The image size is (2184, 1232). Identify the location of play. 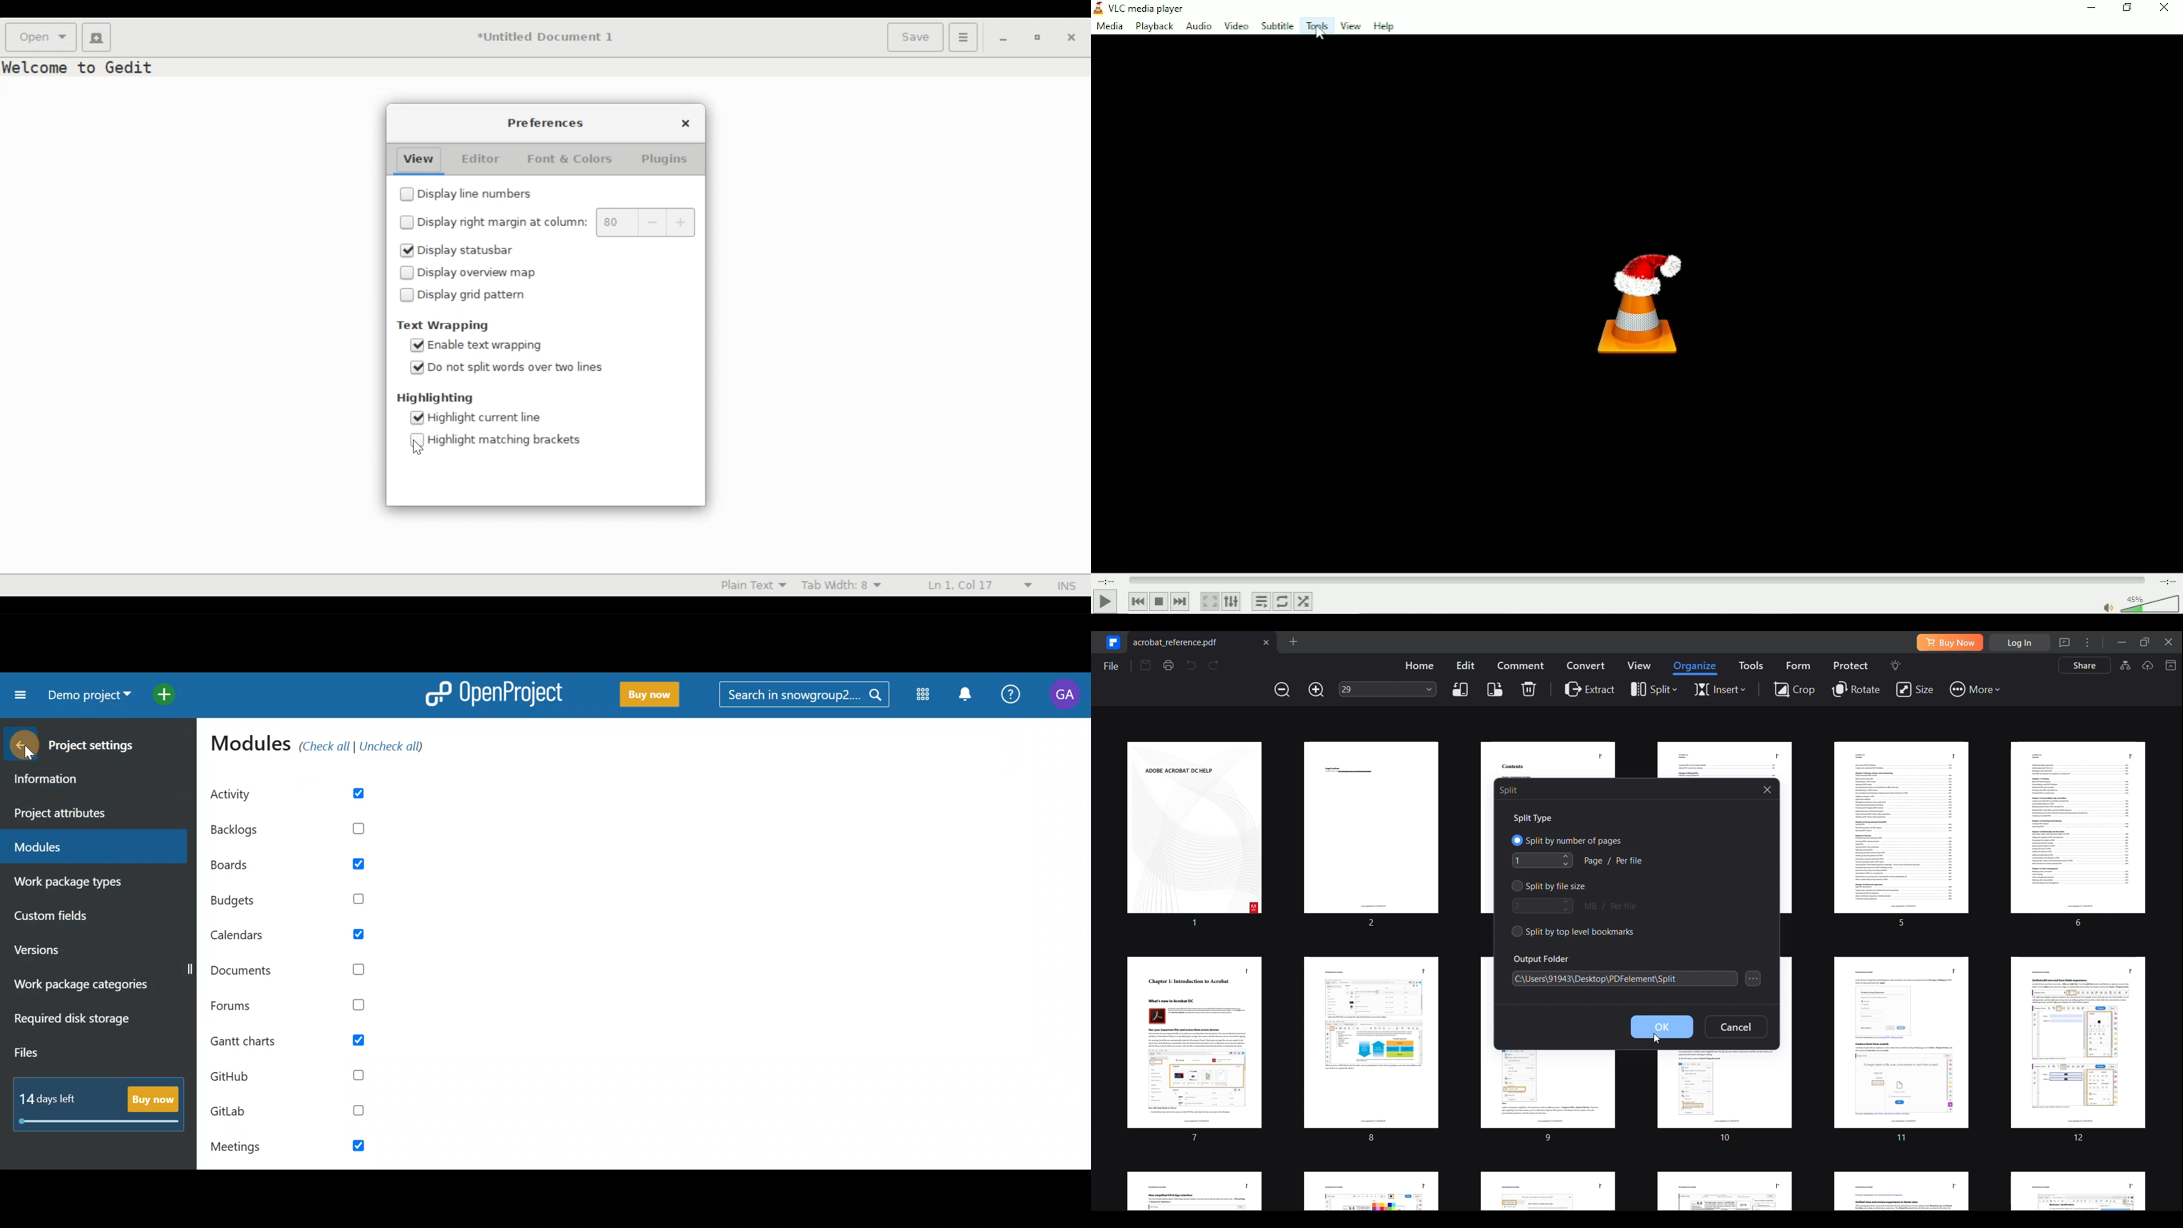
(1105, 601).